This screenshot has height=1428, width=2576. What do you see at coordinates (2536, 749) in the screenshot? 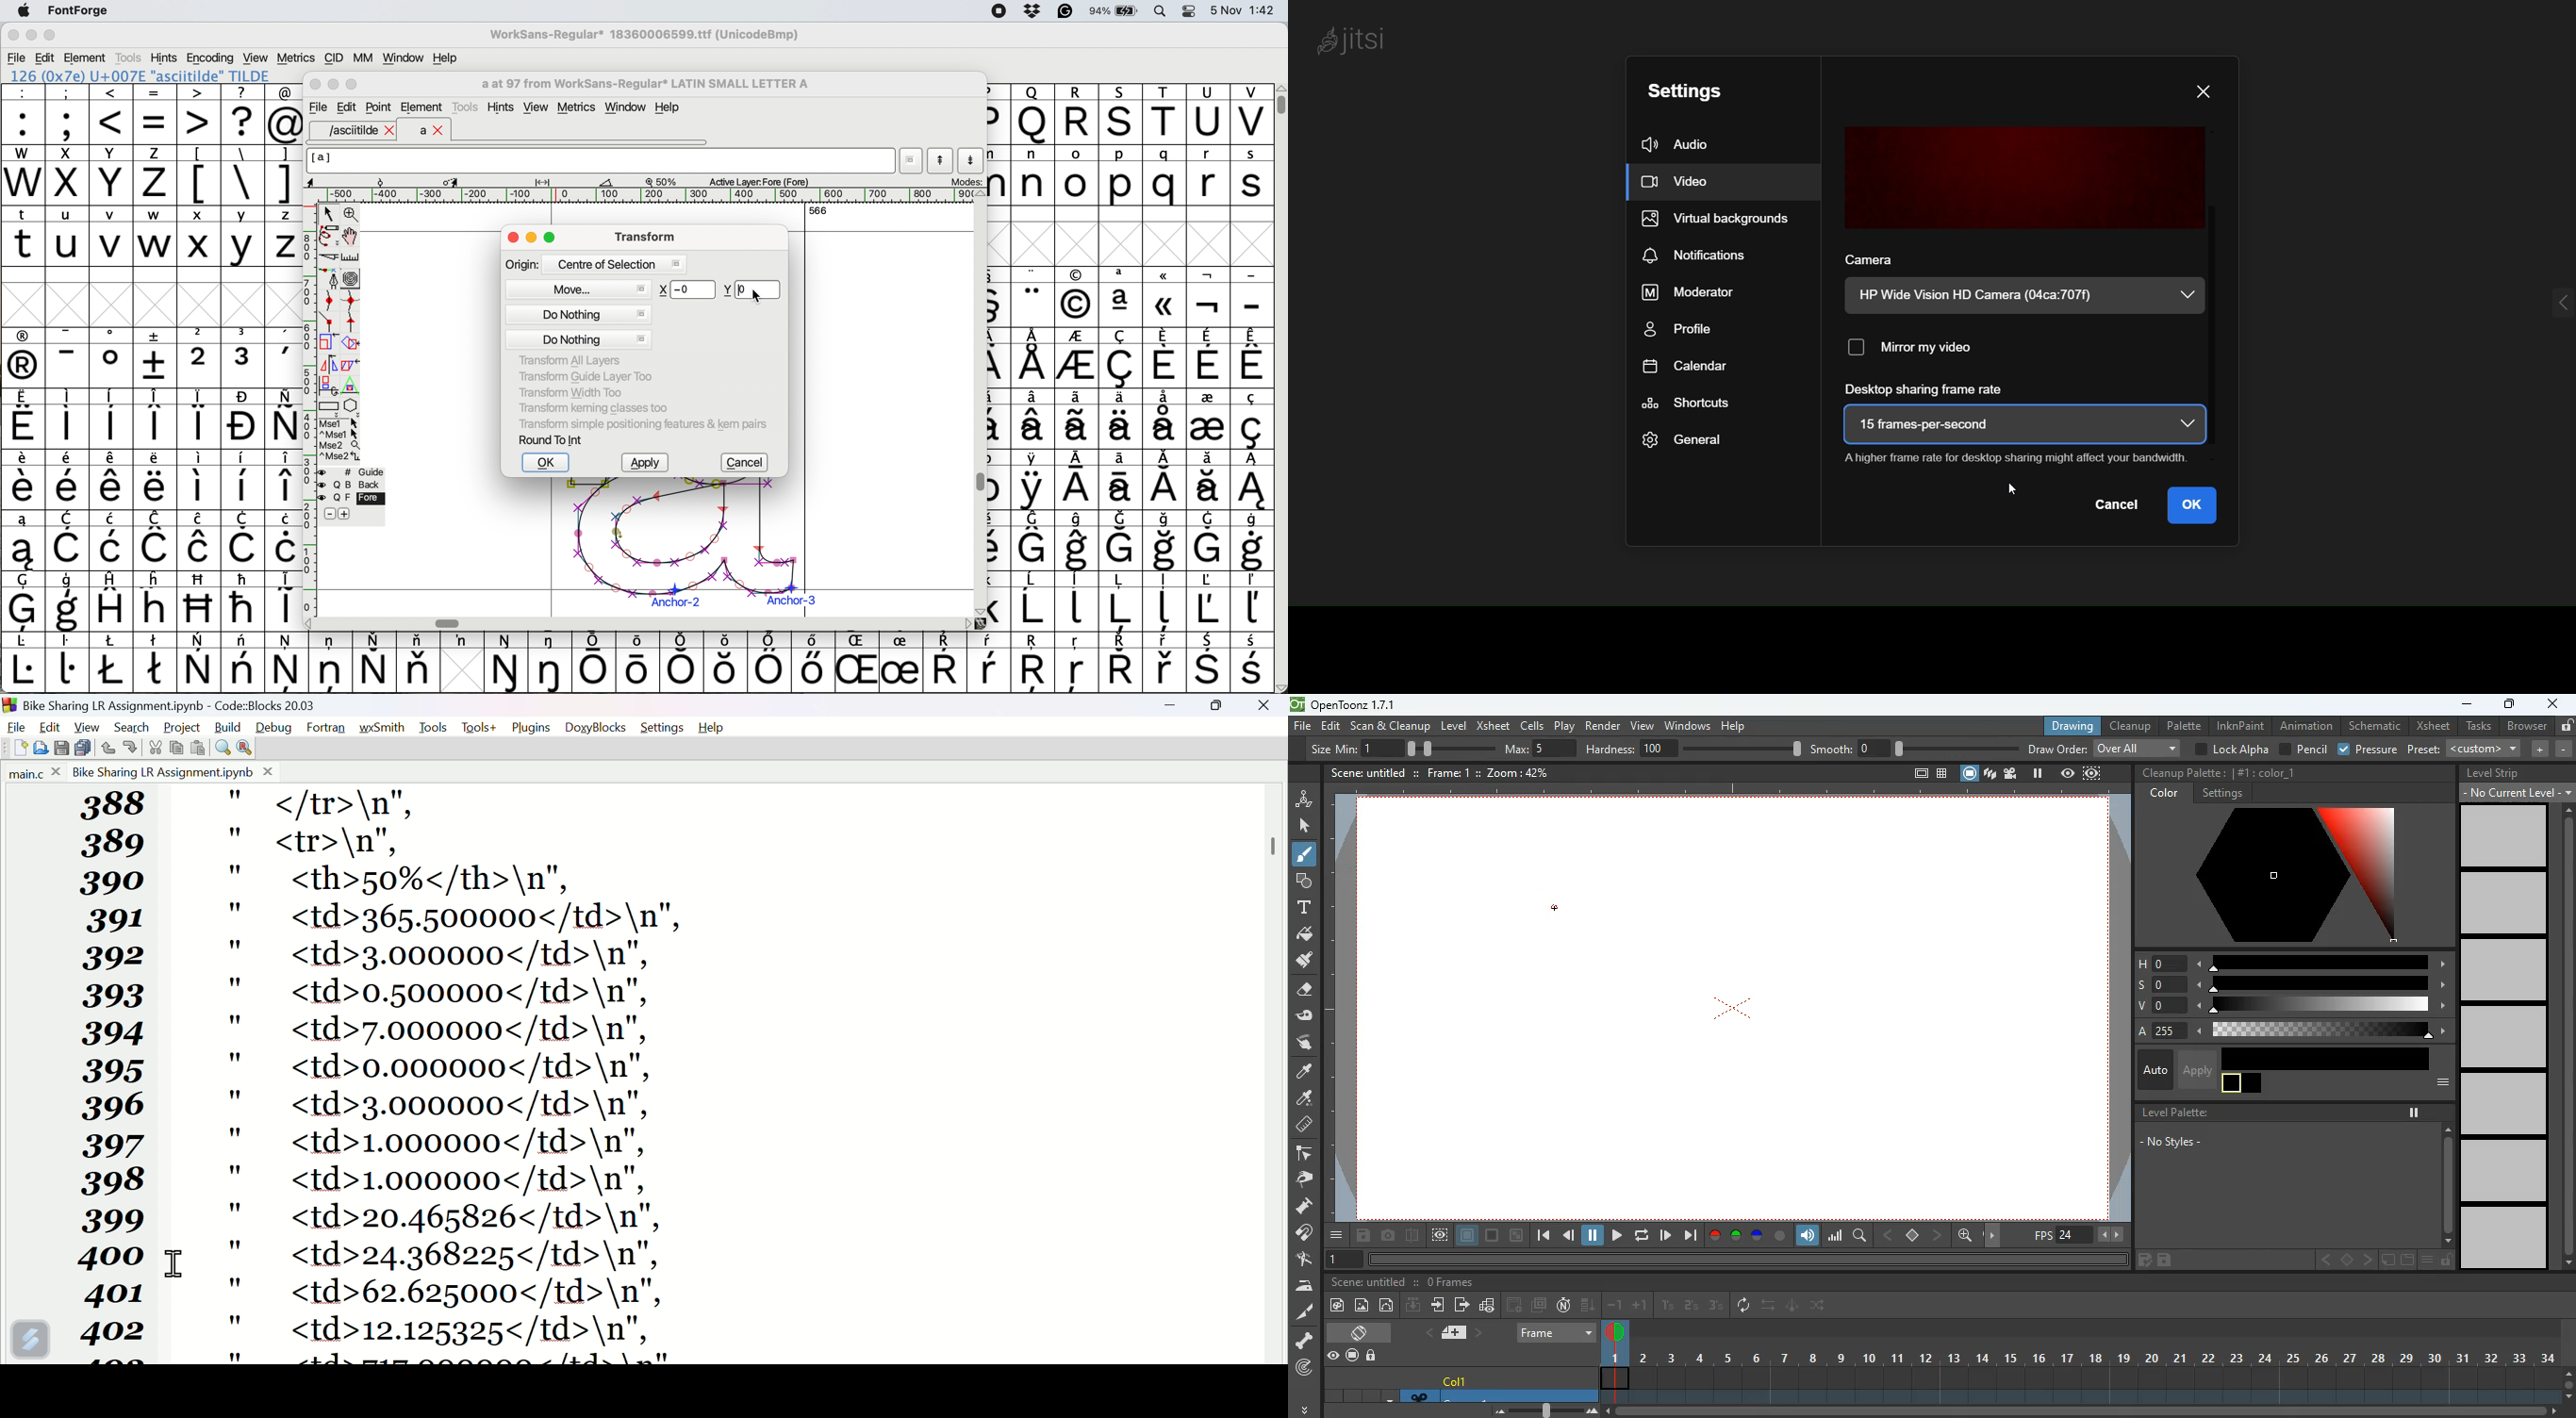
I see `increase` at bounding box center [2536, 749].